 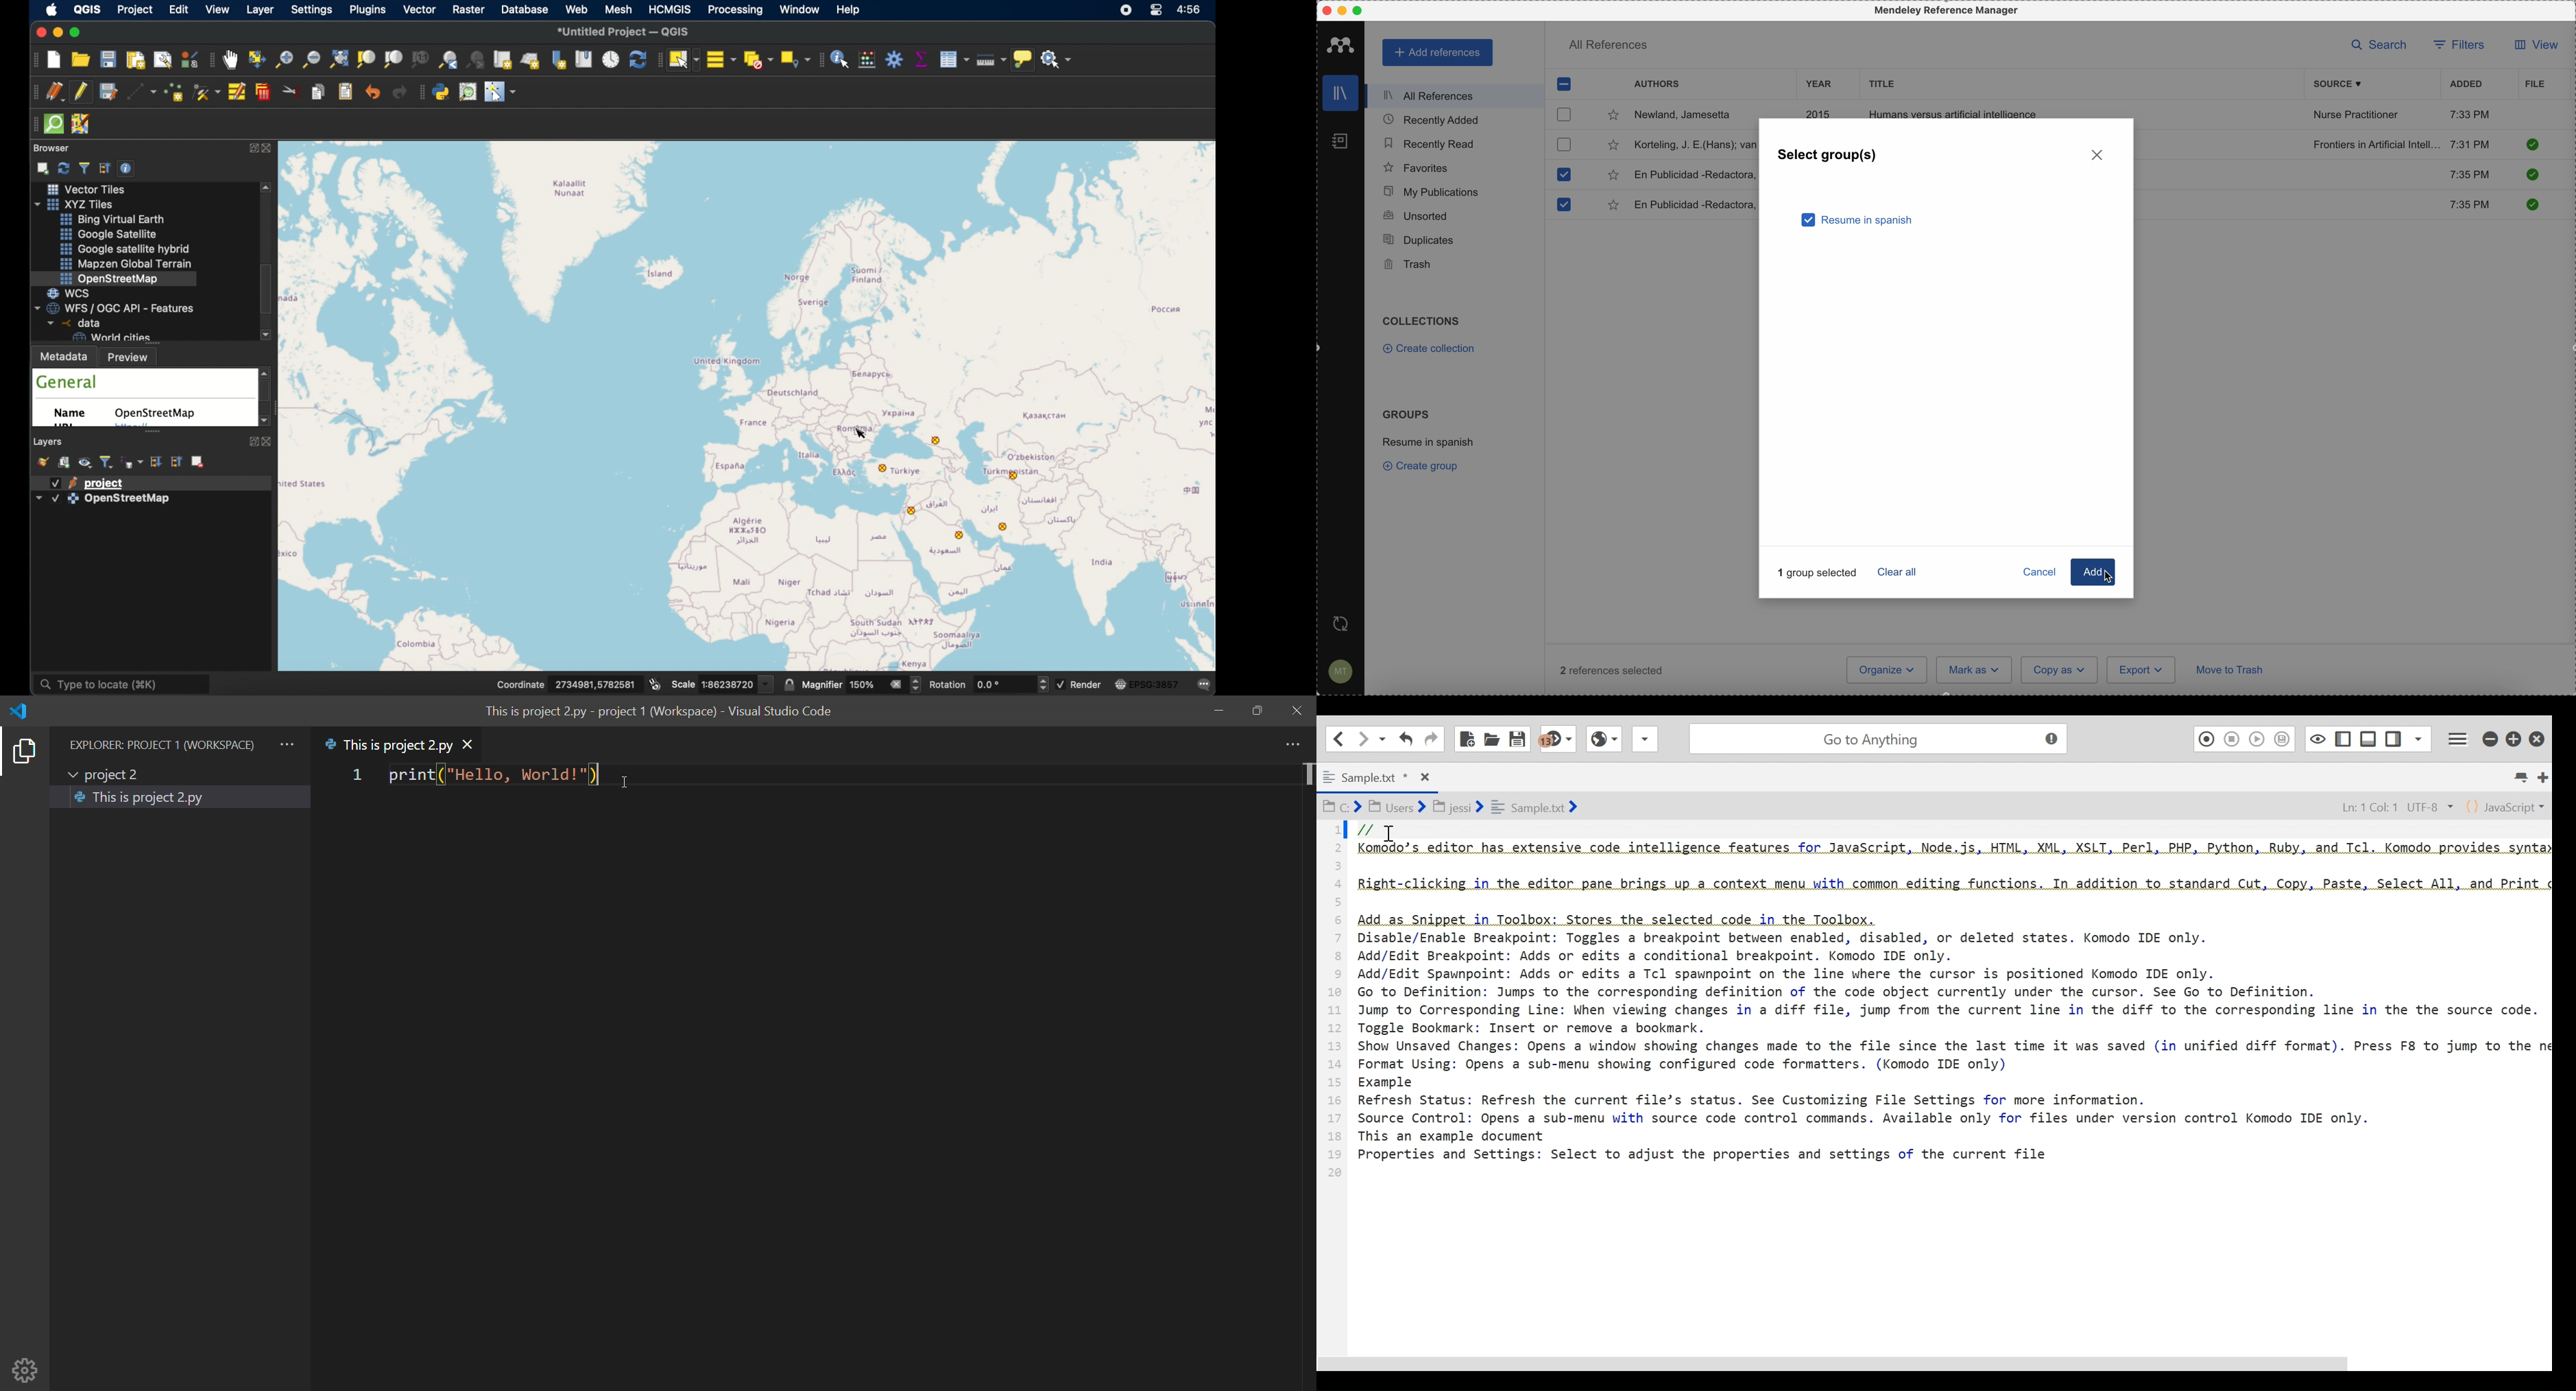 What do you see at coordinates (386, 744) in the screenshot?
I see `This is project 2.py` at bounding box center [386, 744].